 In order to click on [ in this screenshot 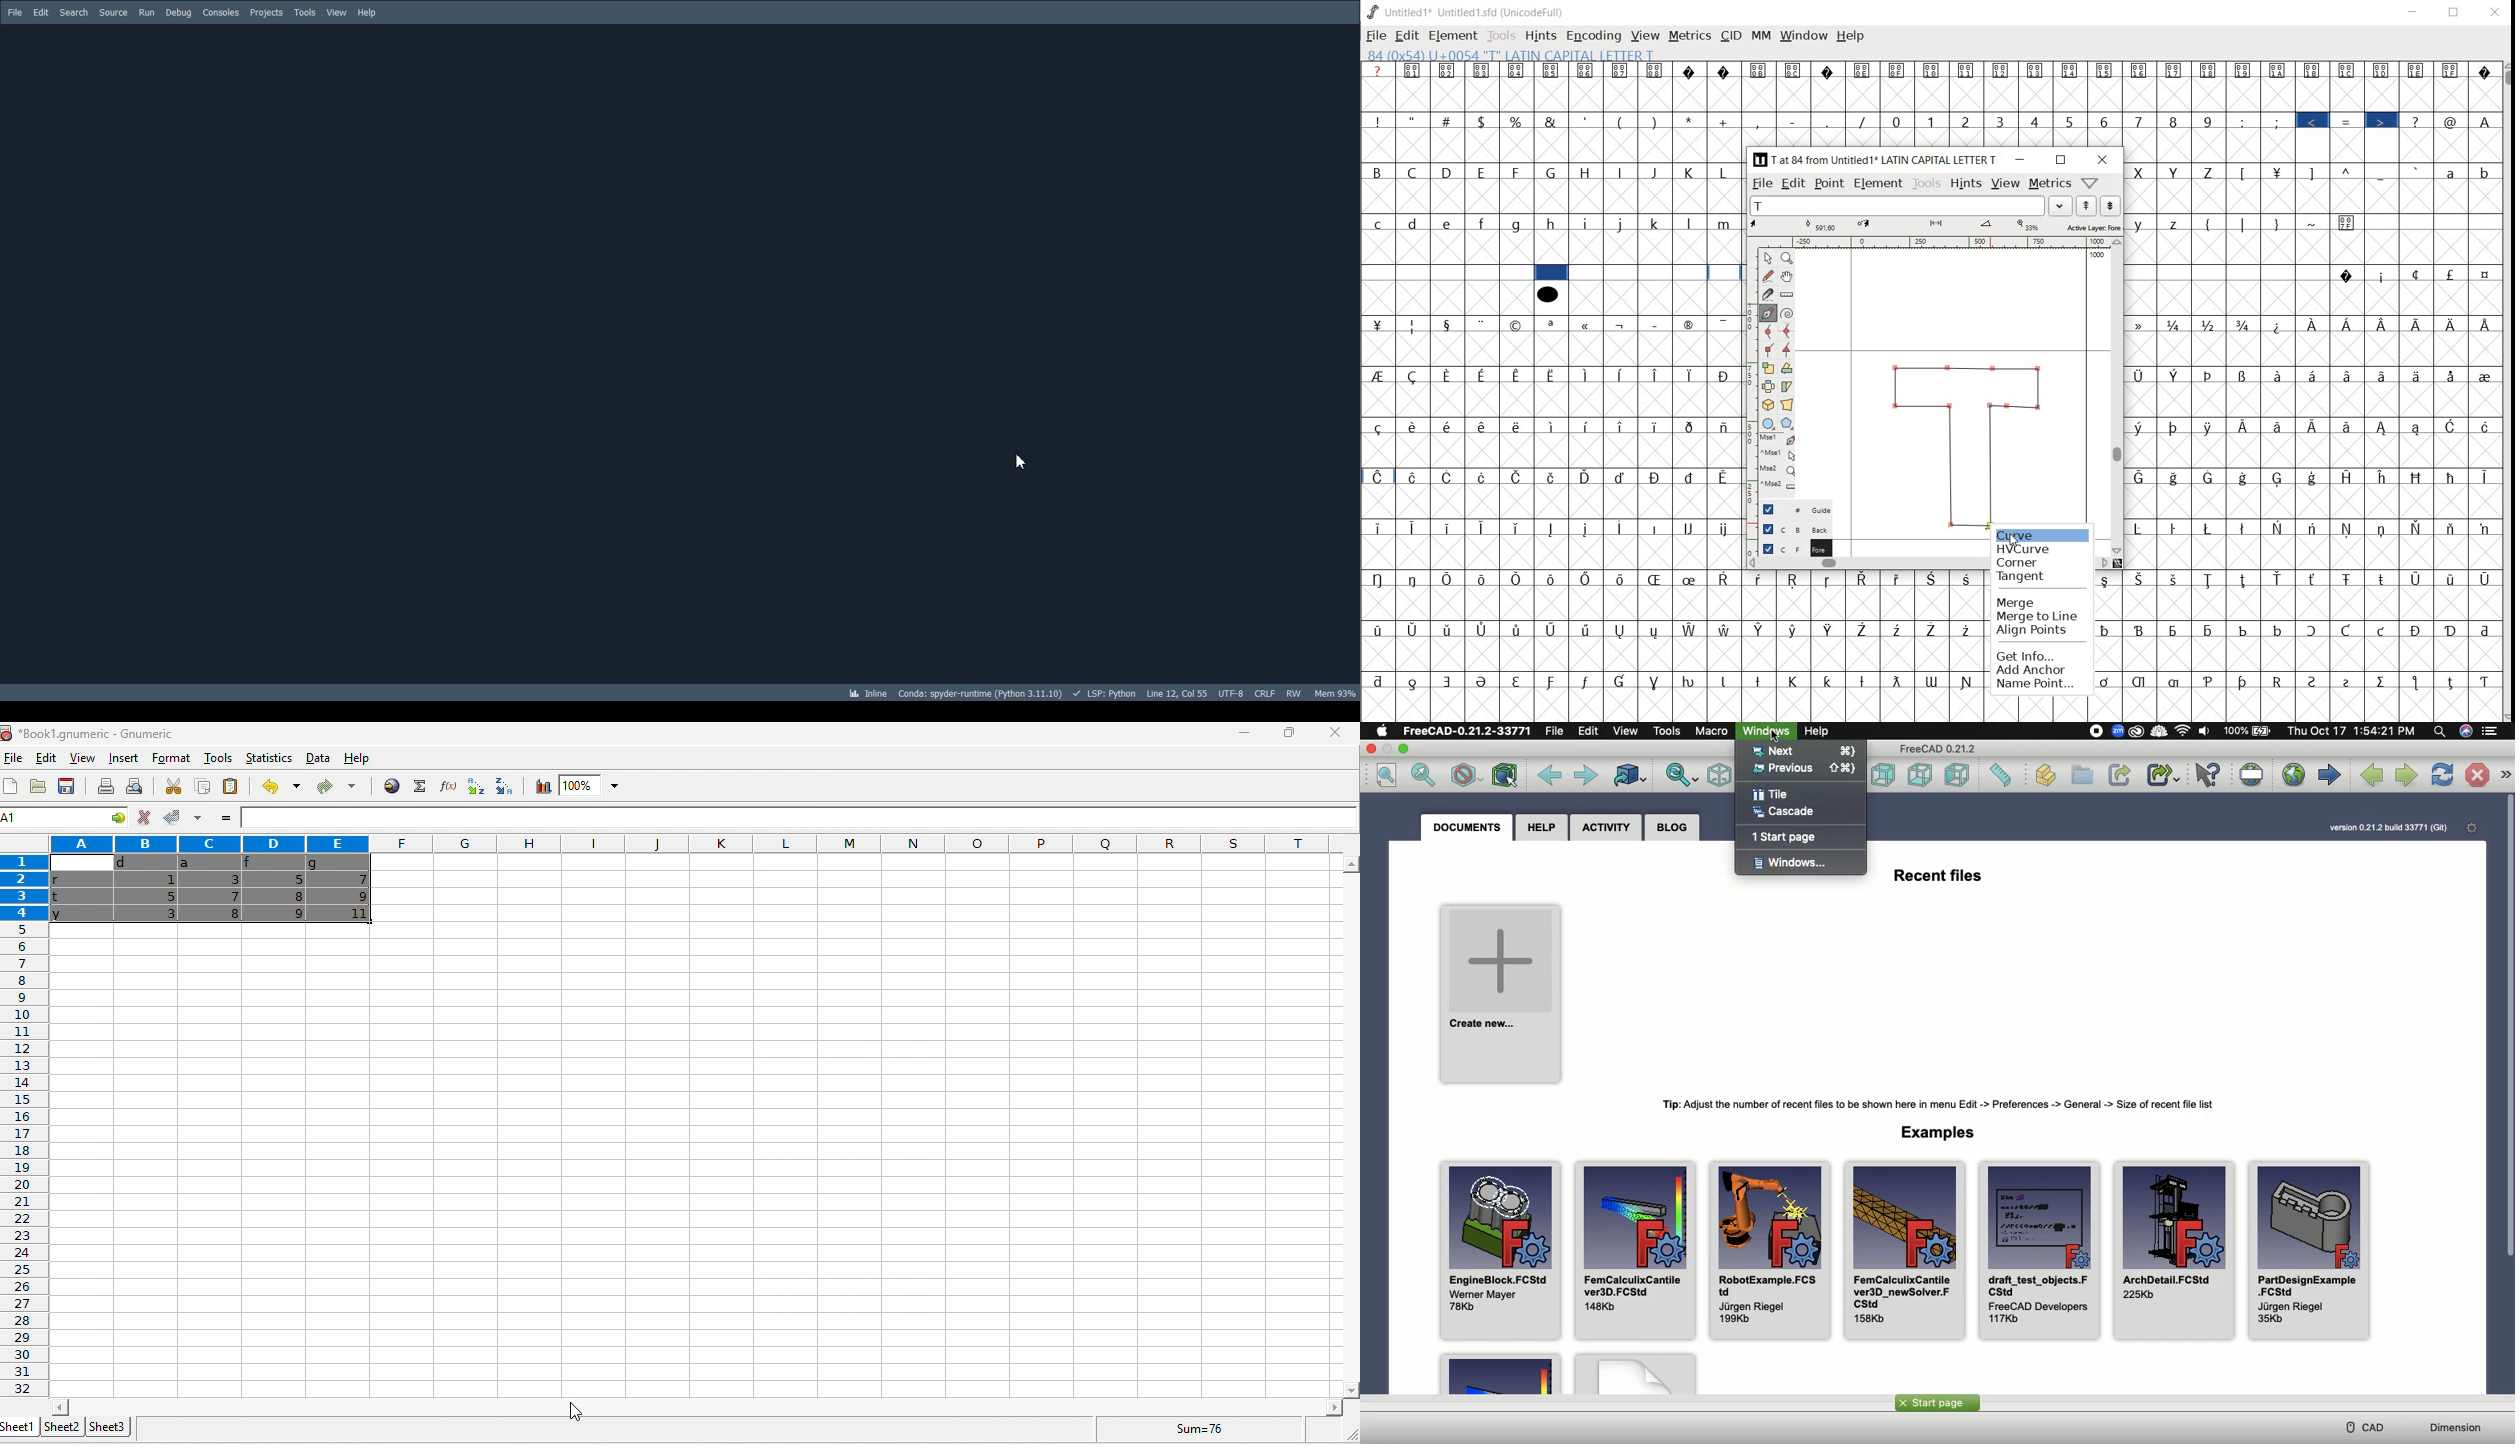, I will do `click(2244, 173)`.